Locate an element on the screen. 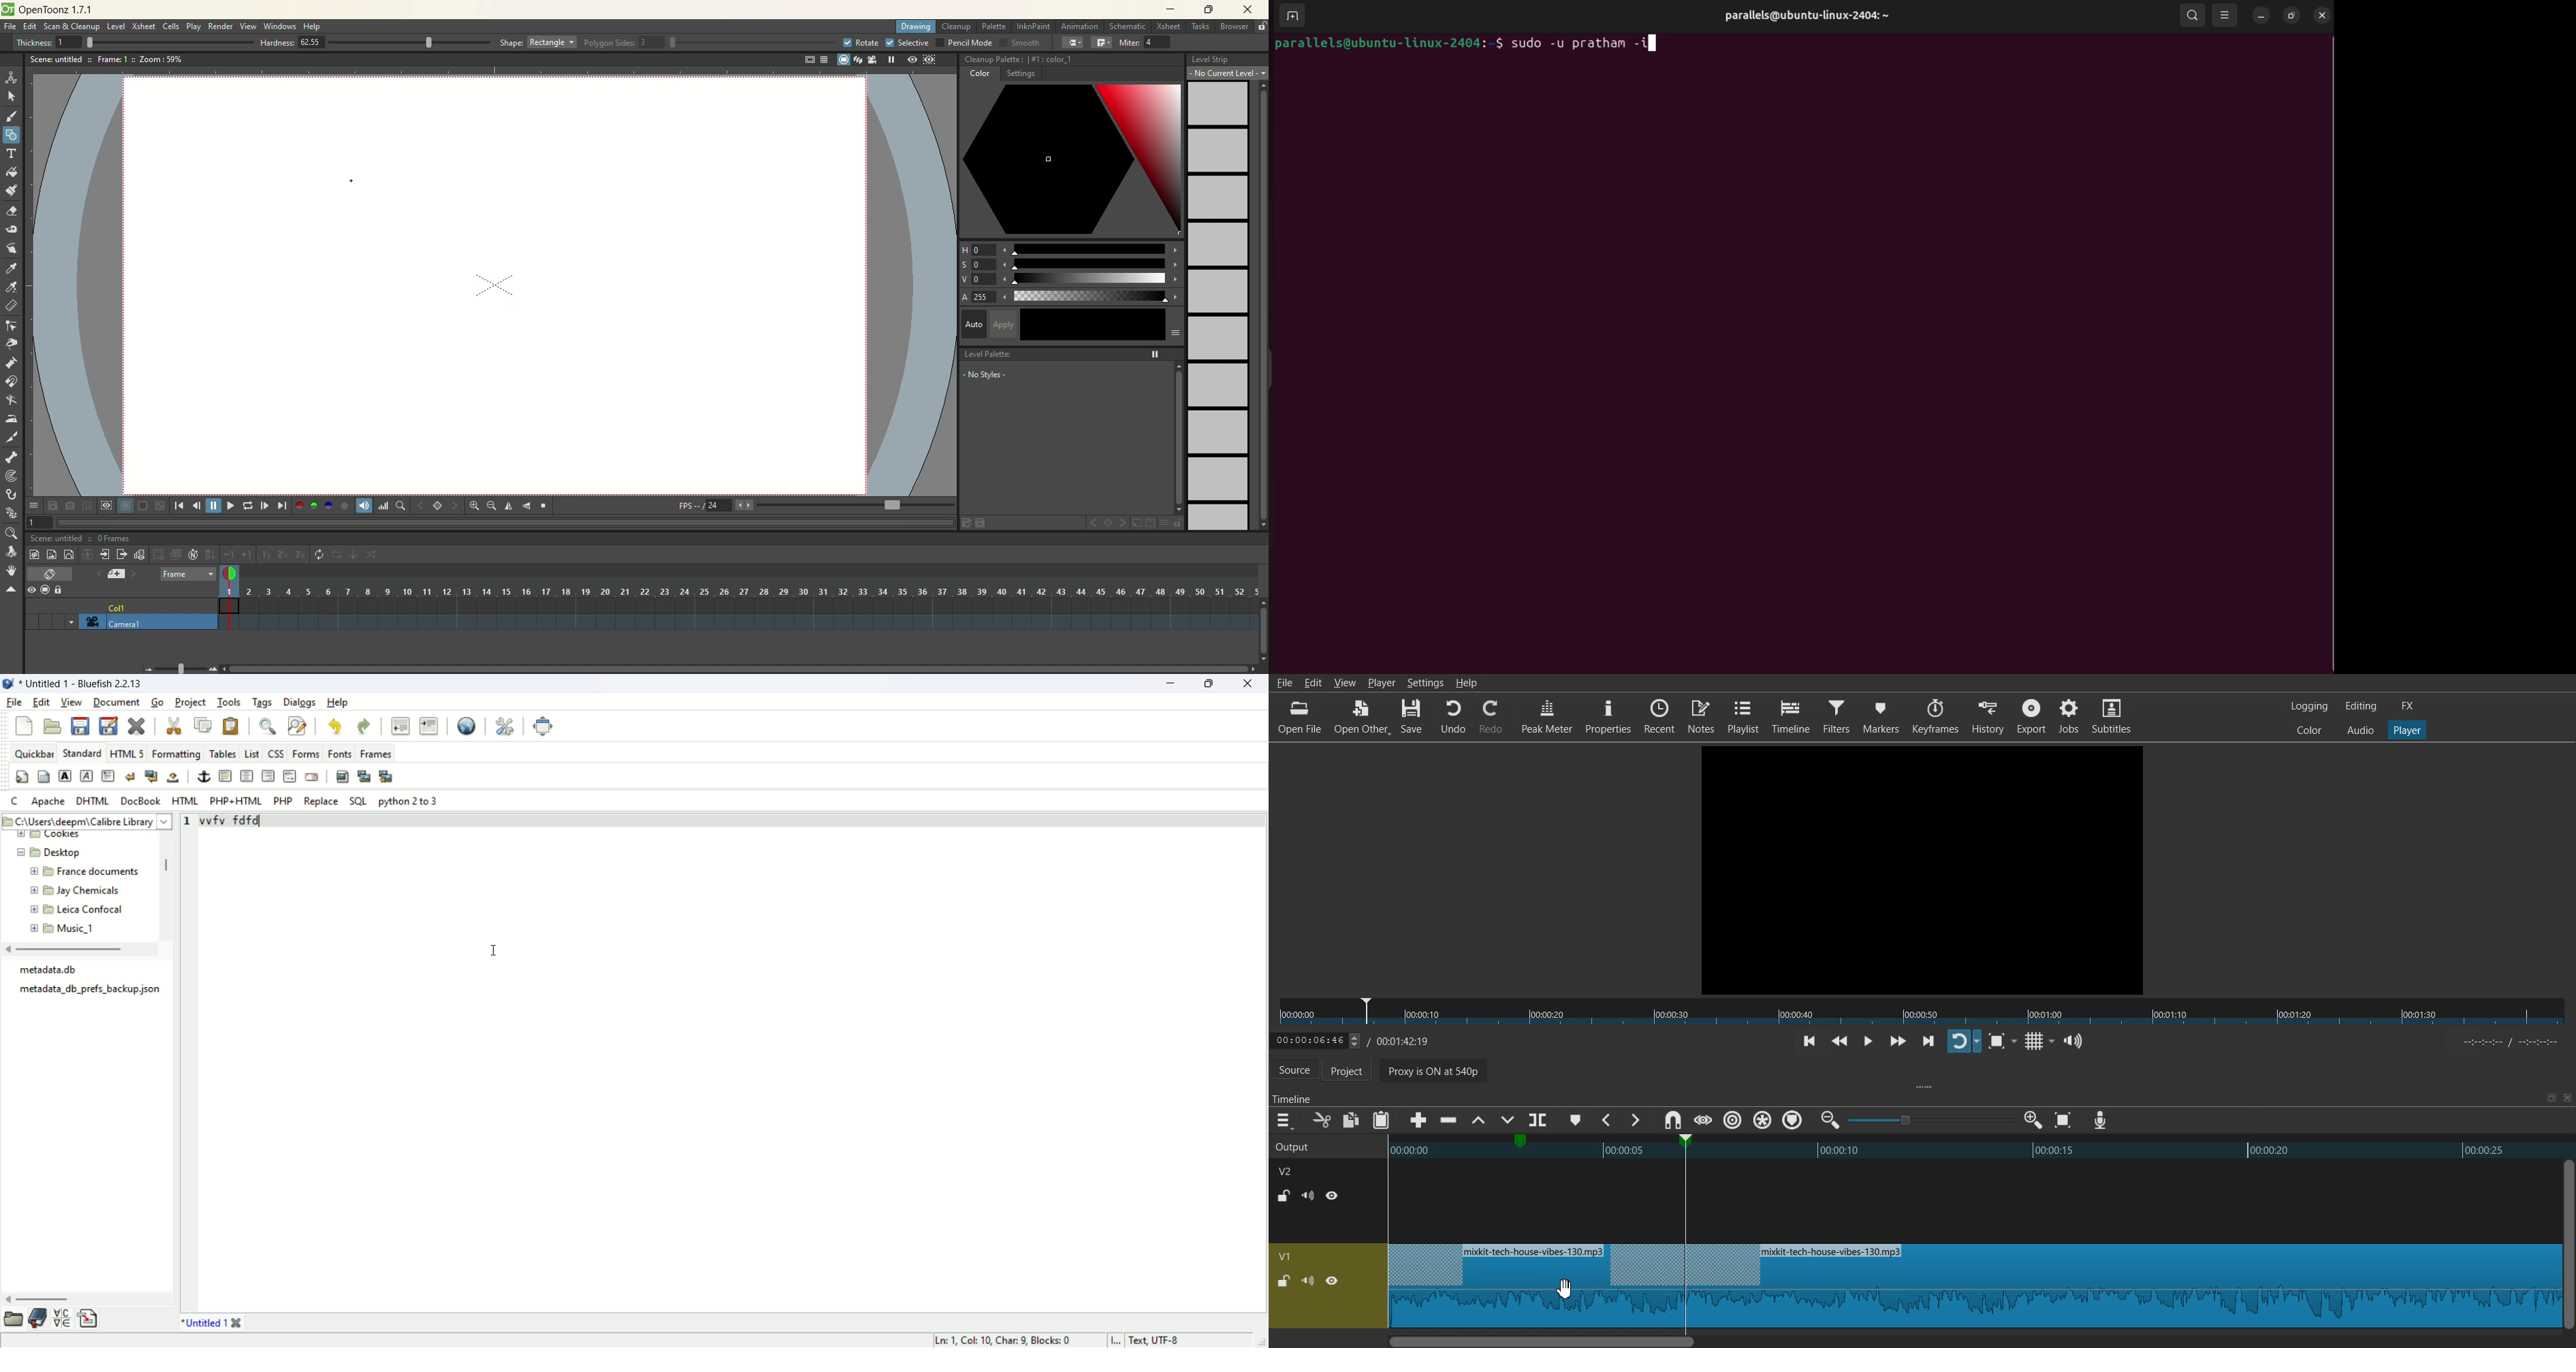  multi thumbnail is located at coordinates (386, 774).